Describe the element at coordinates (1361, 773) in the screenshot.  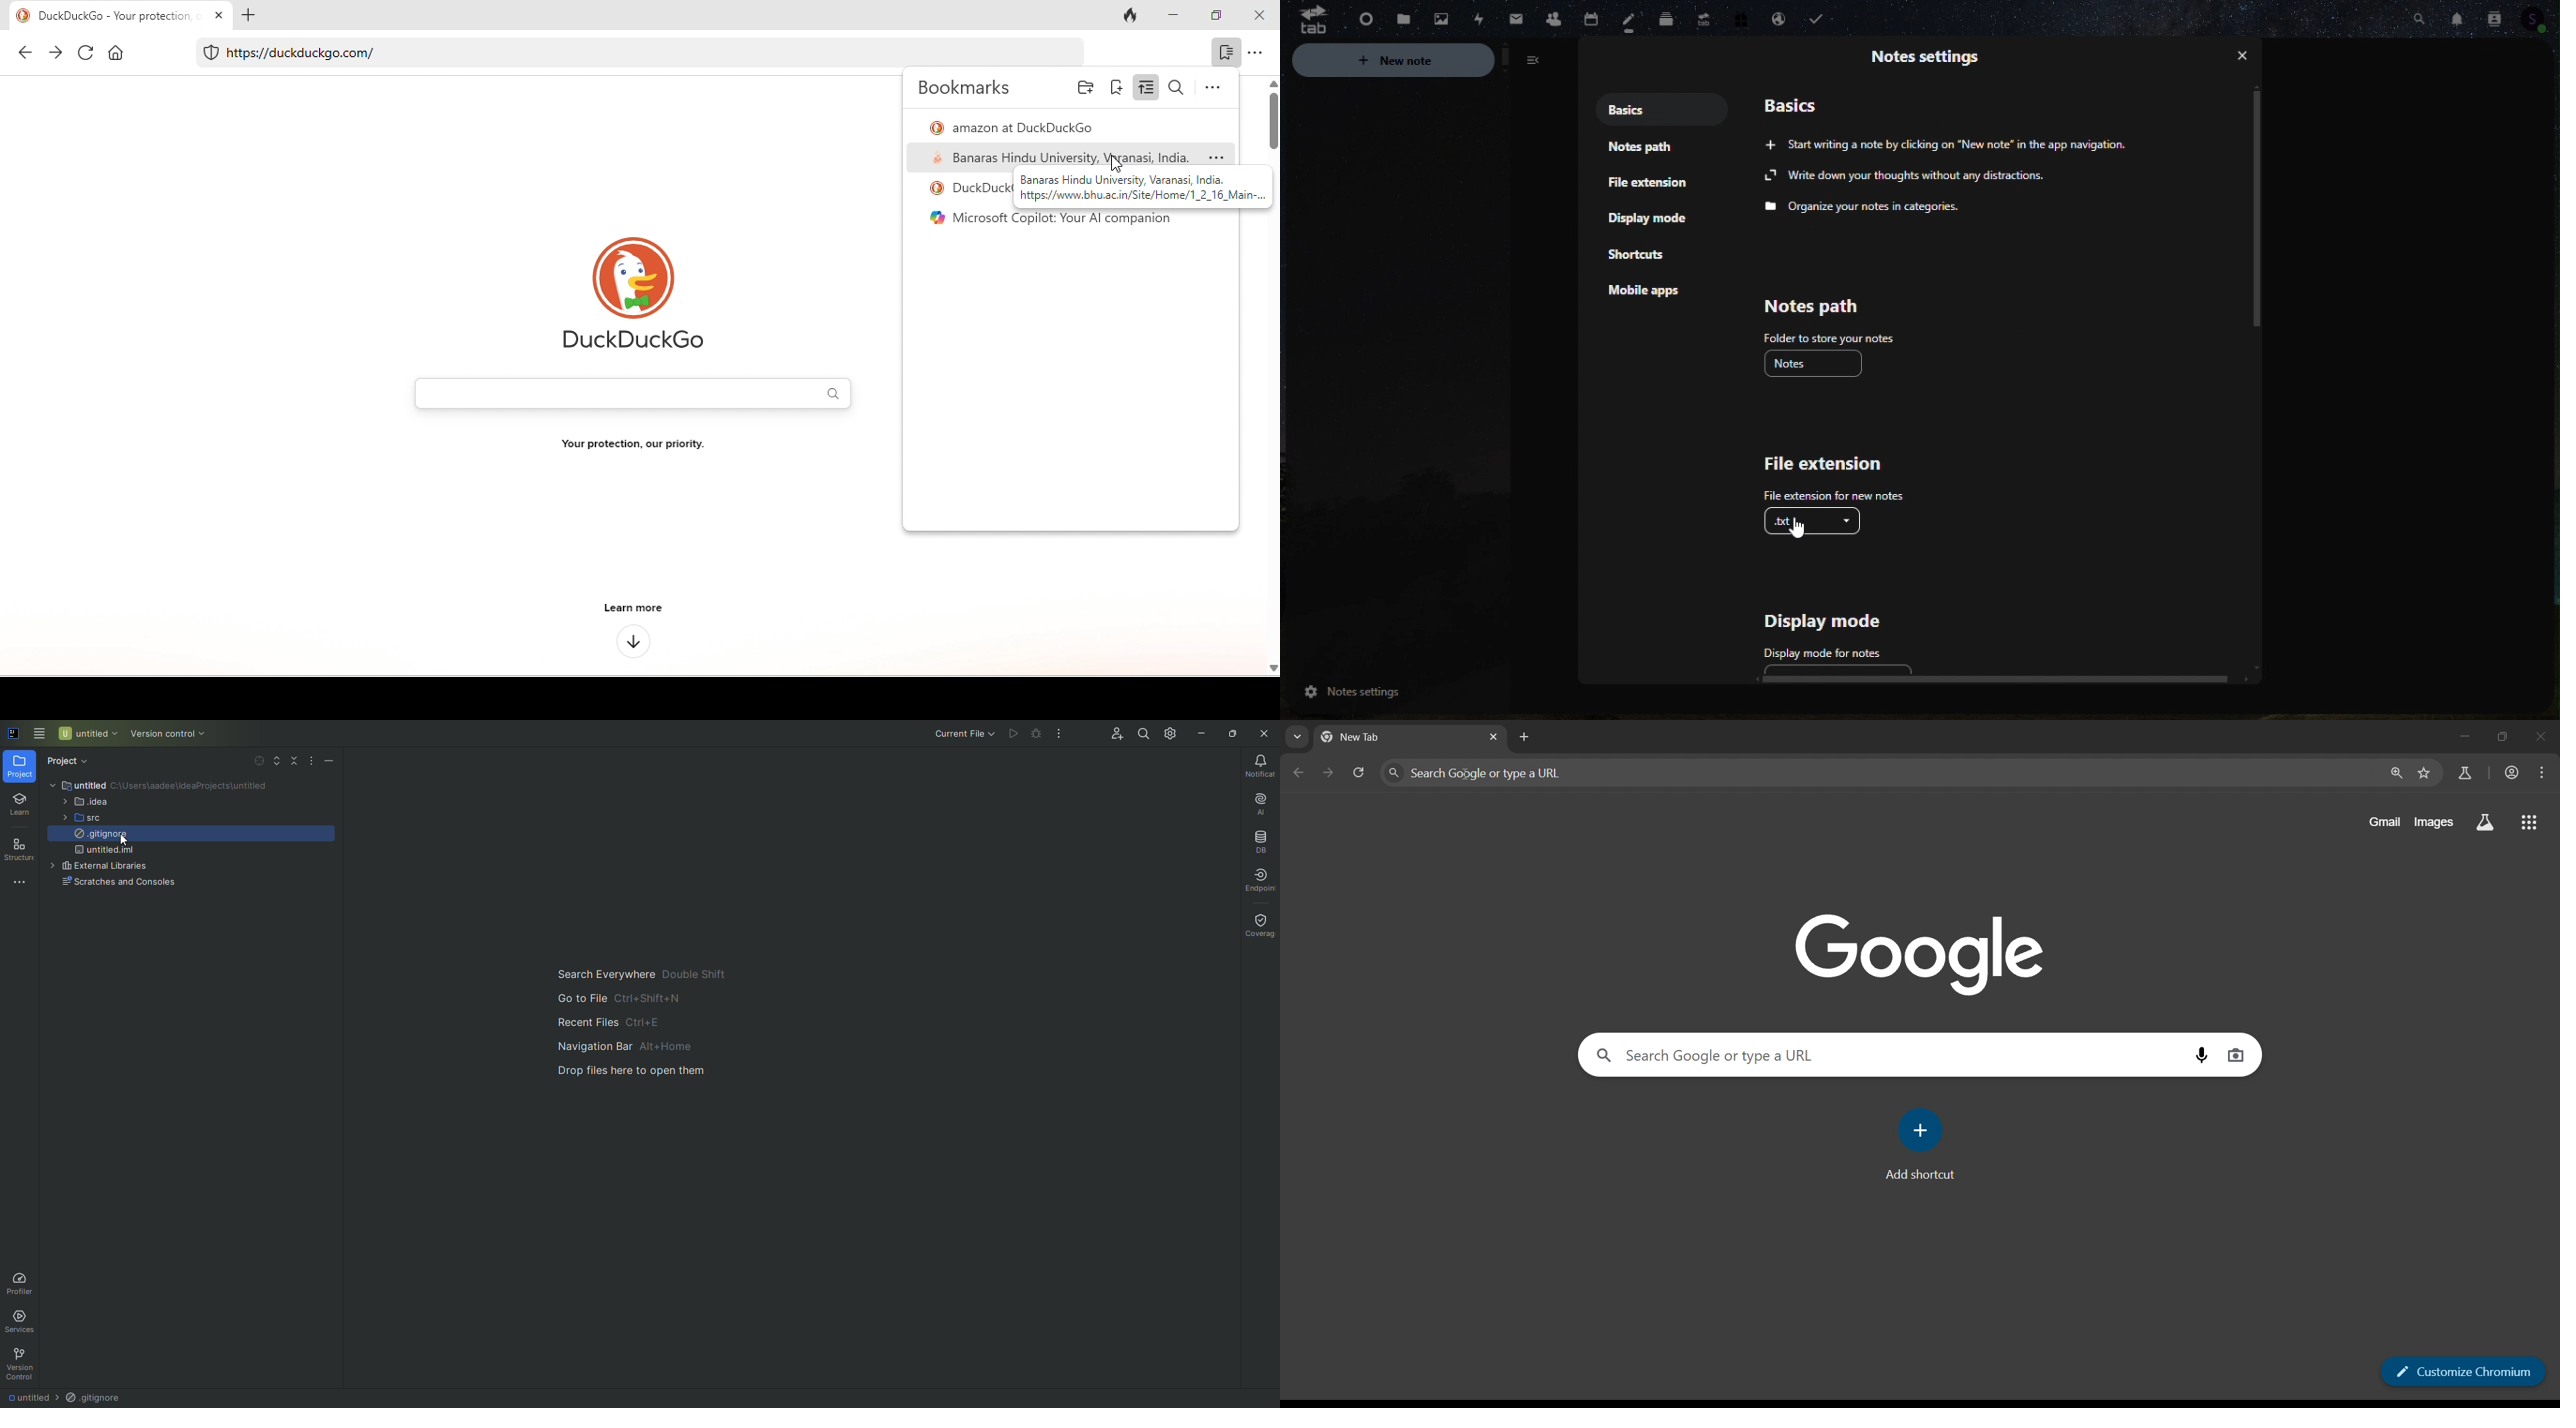
I see `reload page` at that location.